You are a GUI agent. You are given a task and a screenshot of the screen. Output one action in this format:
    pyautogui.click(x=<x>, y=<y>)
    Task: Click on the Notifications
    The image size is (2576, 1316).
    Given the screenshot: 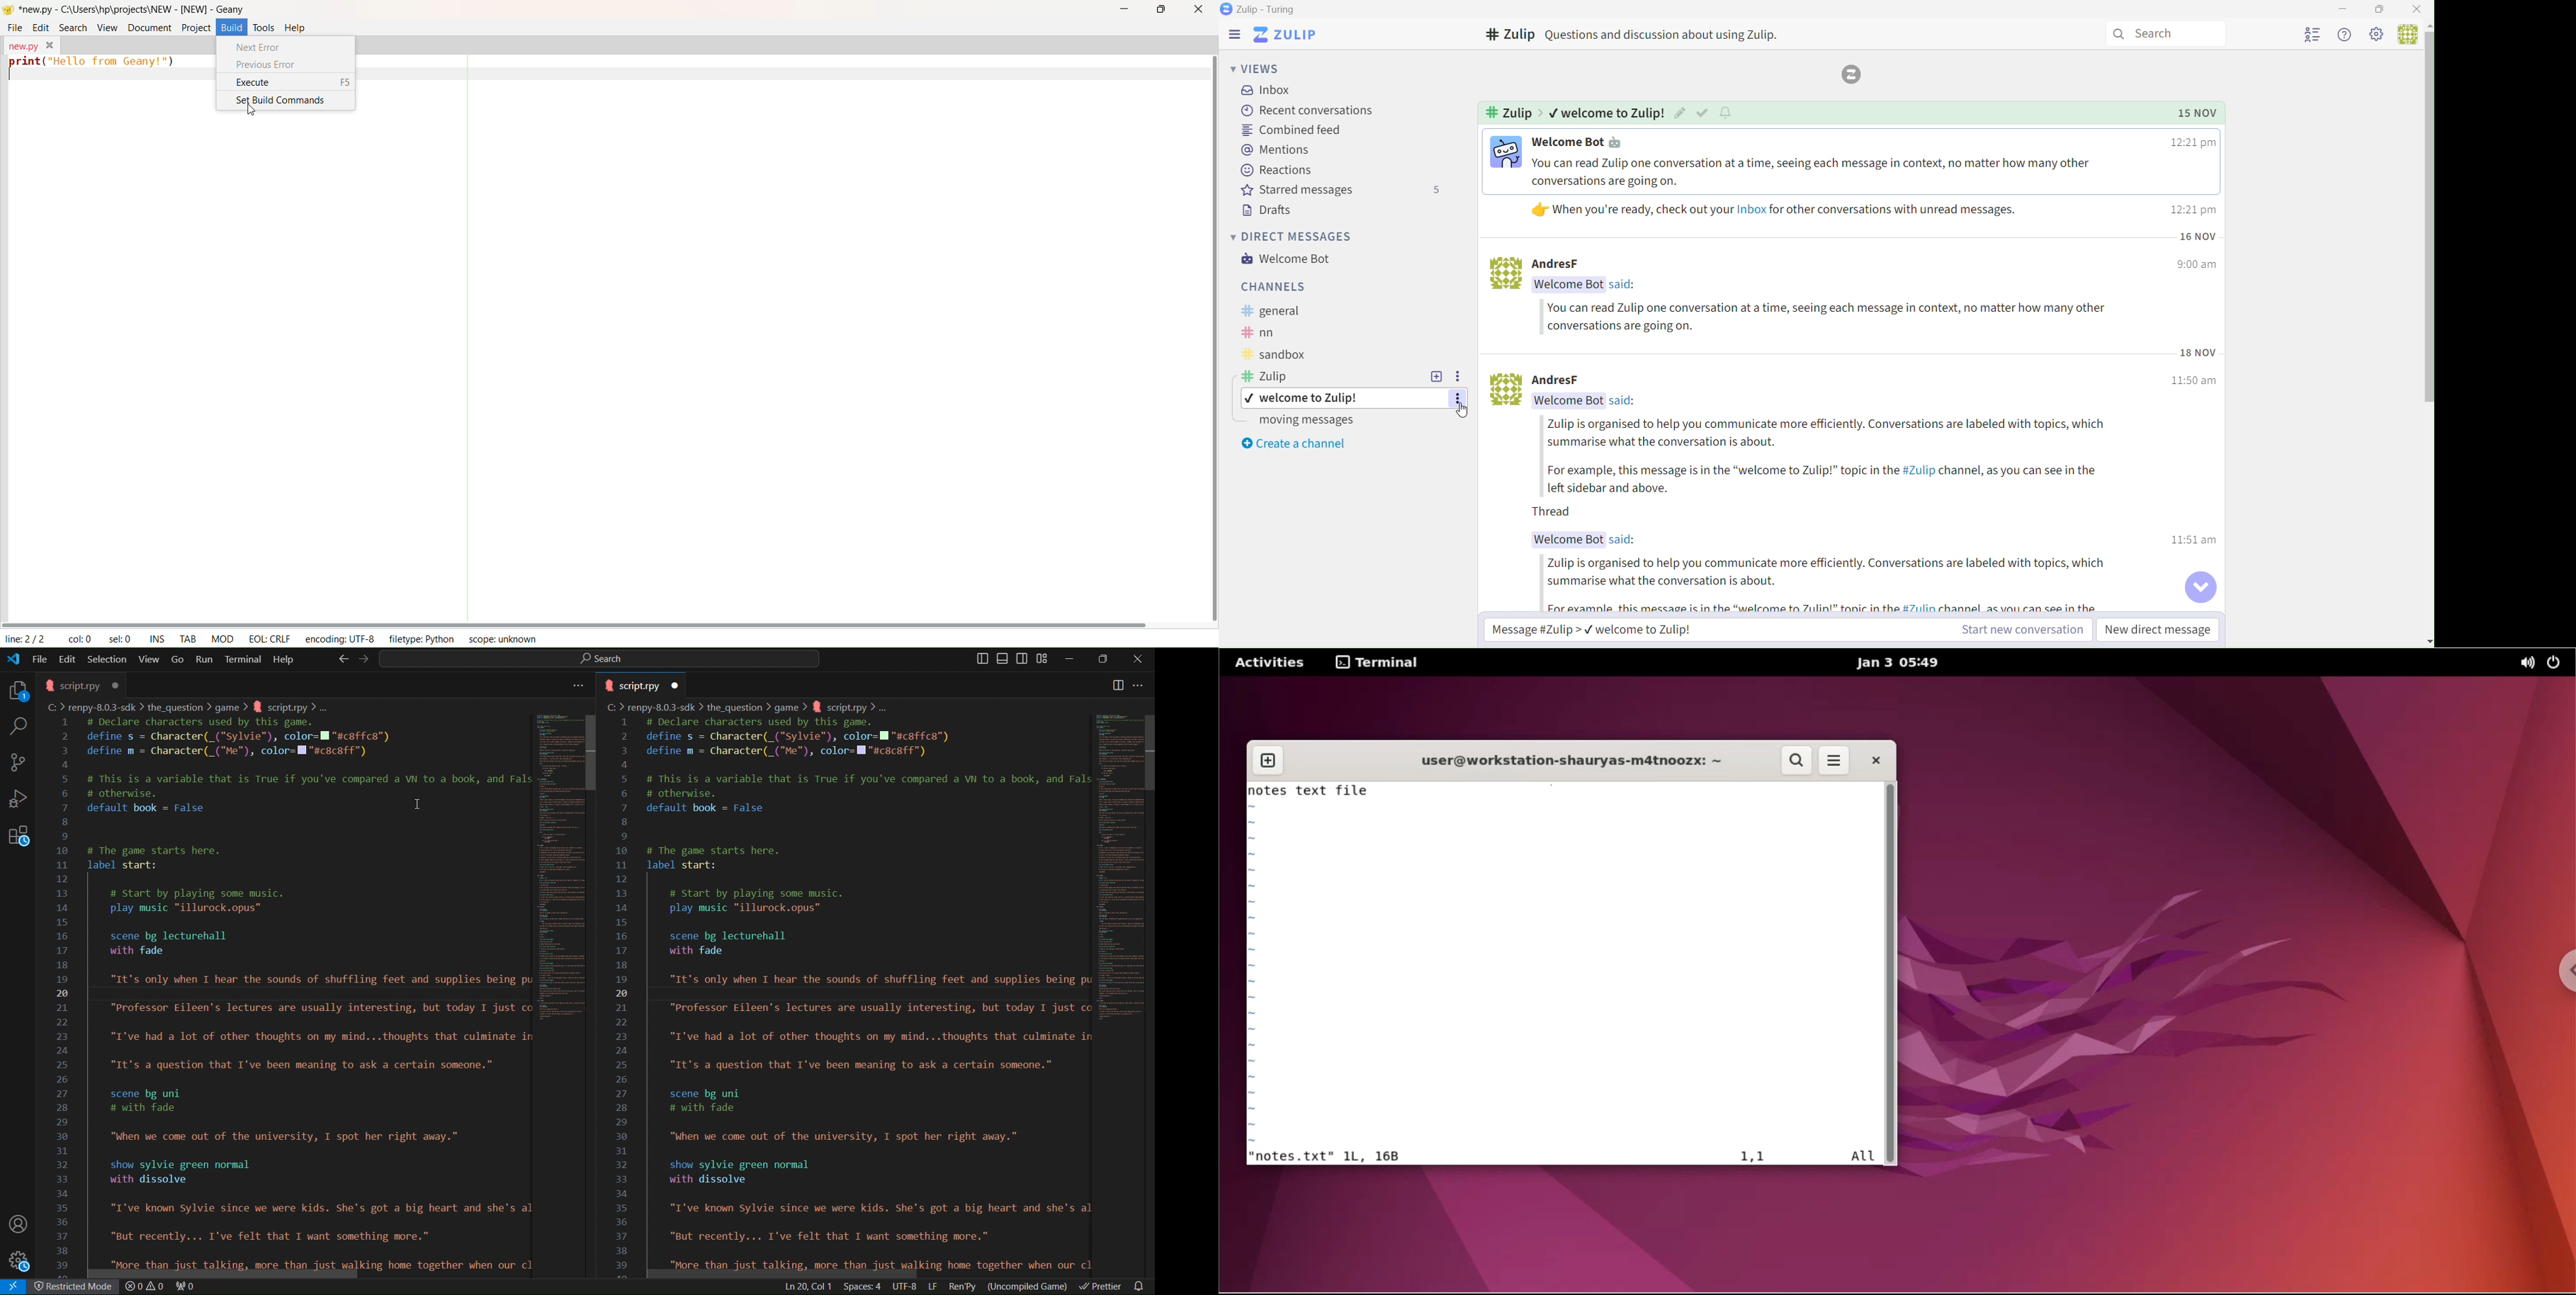 What is the action you would take?
    pyautogui.click(x=1726, y=113)
    